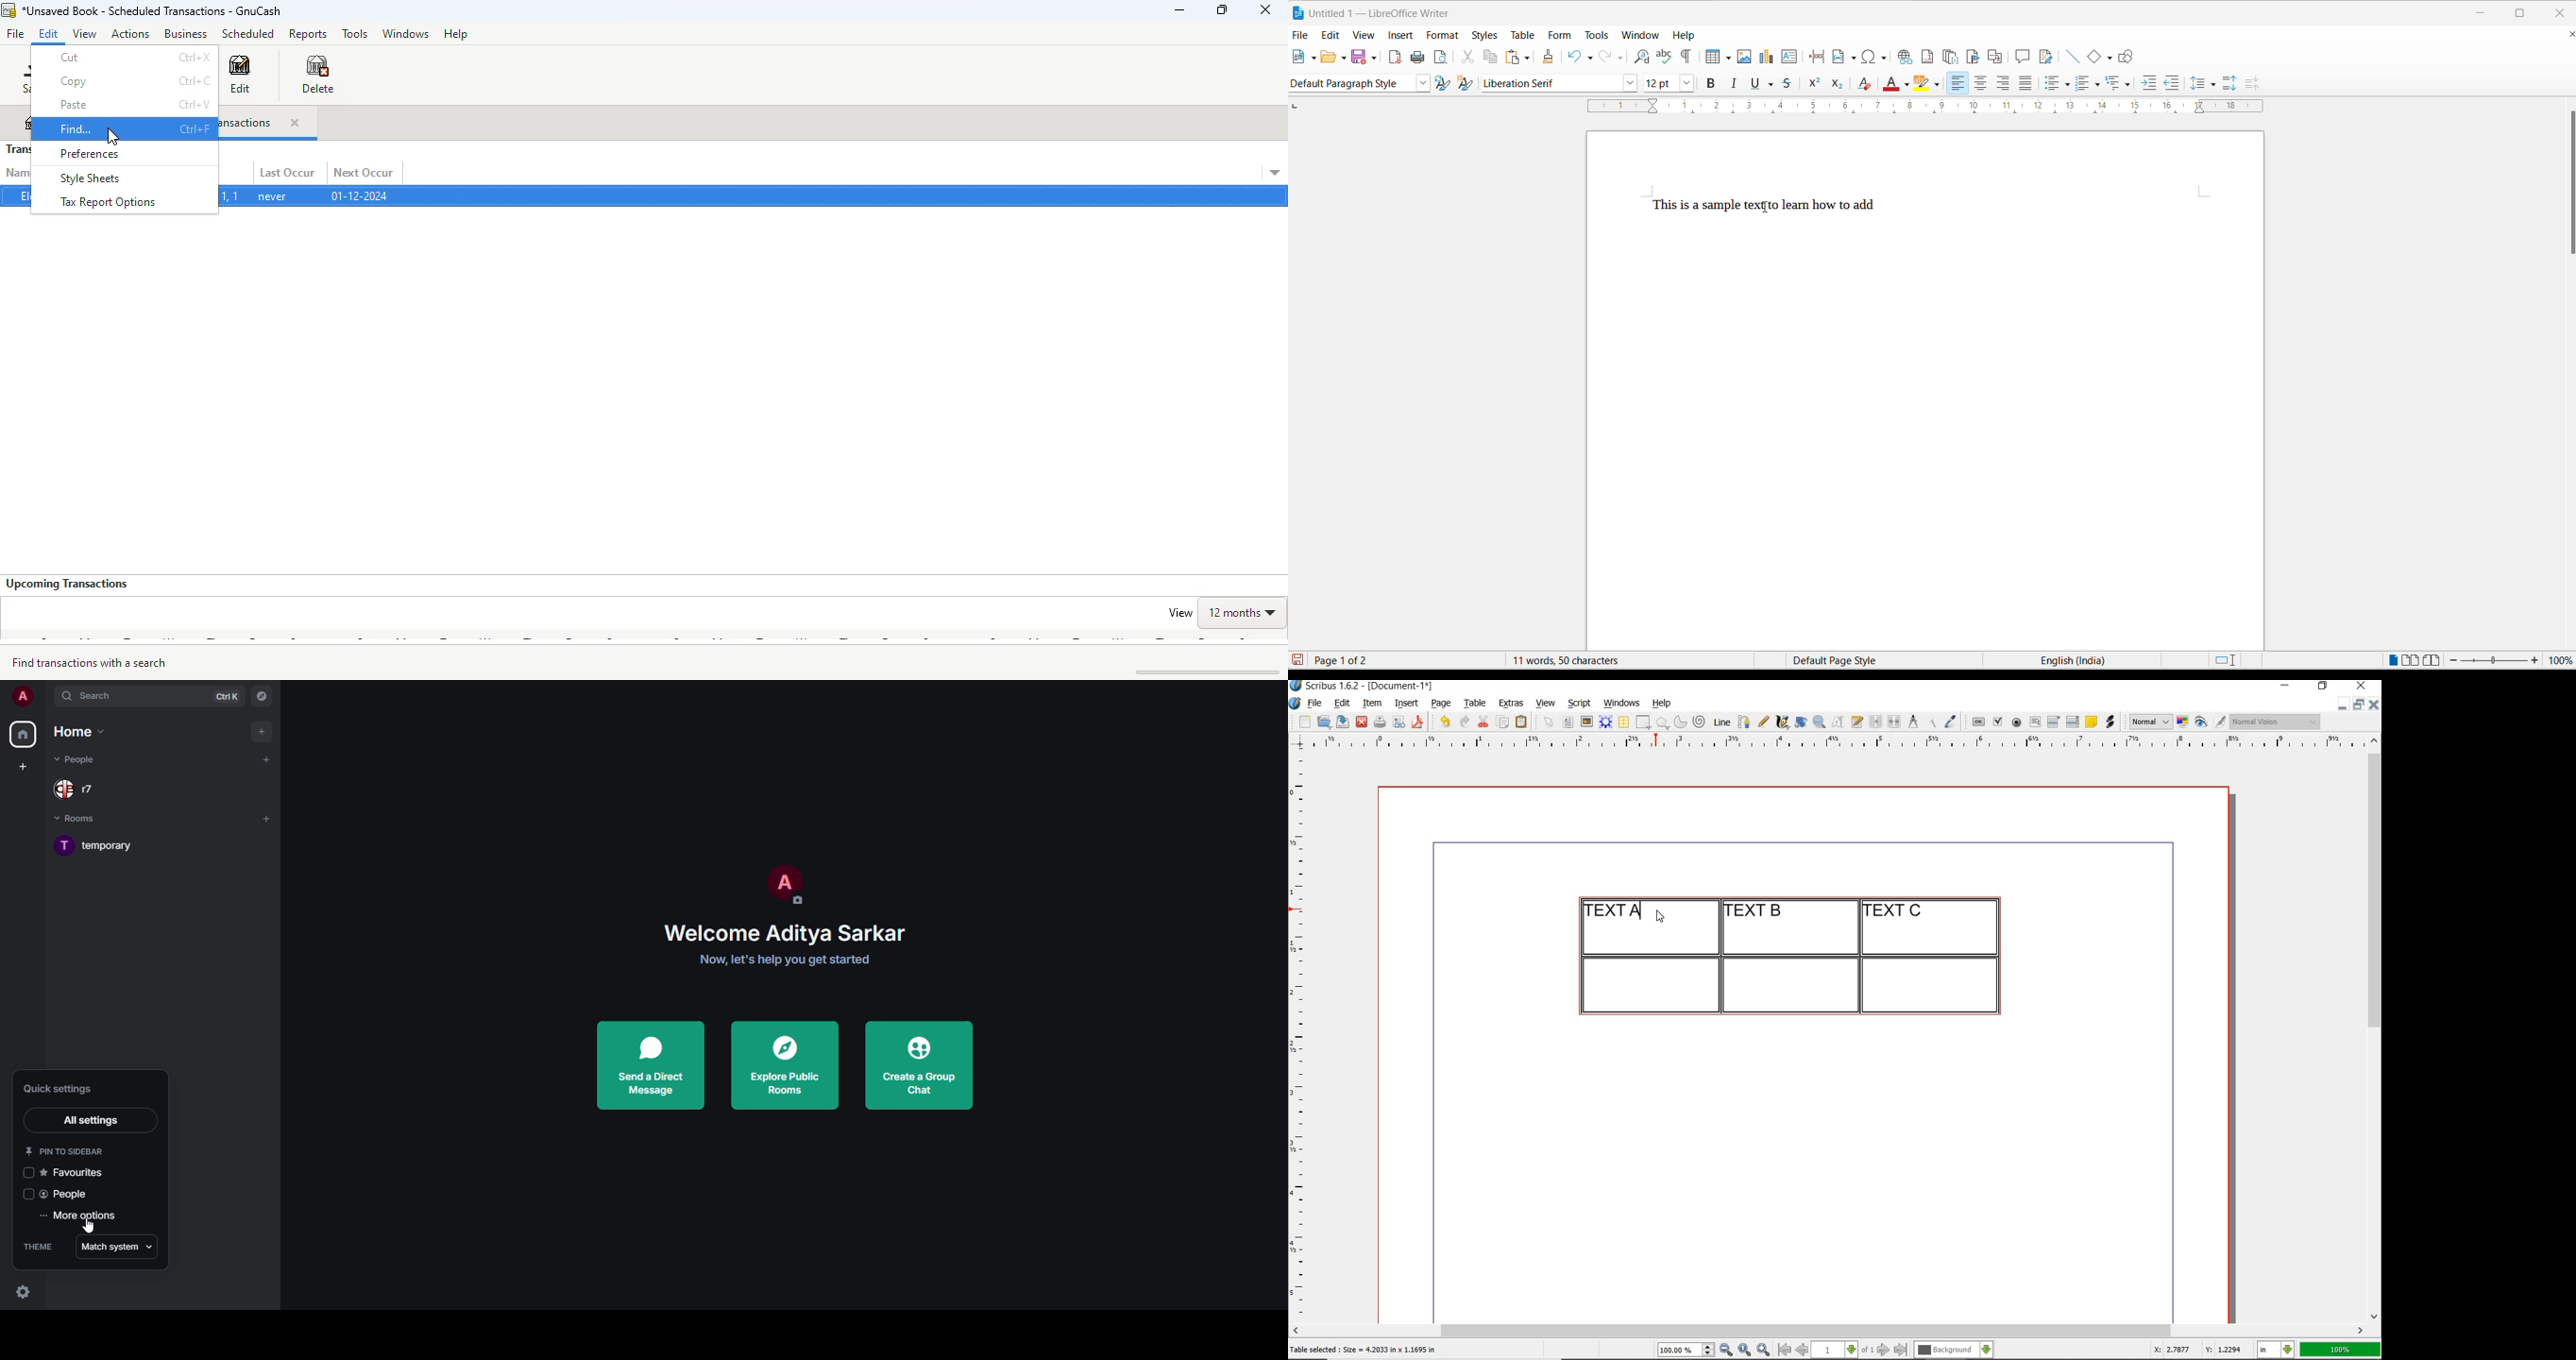 Image resolution: width=2576 pixels, height=1372 pixels. Describe the element at coordinates (1931, 722) in the screenshot. I see `copy item properties` at that location.